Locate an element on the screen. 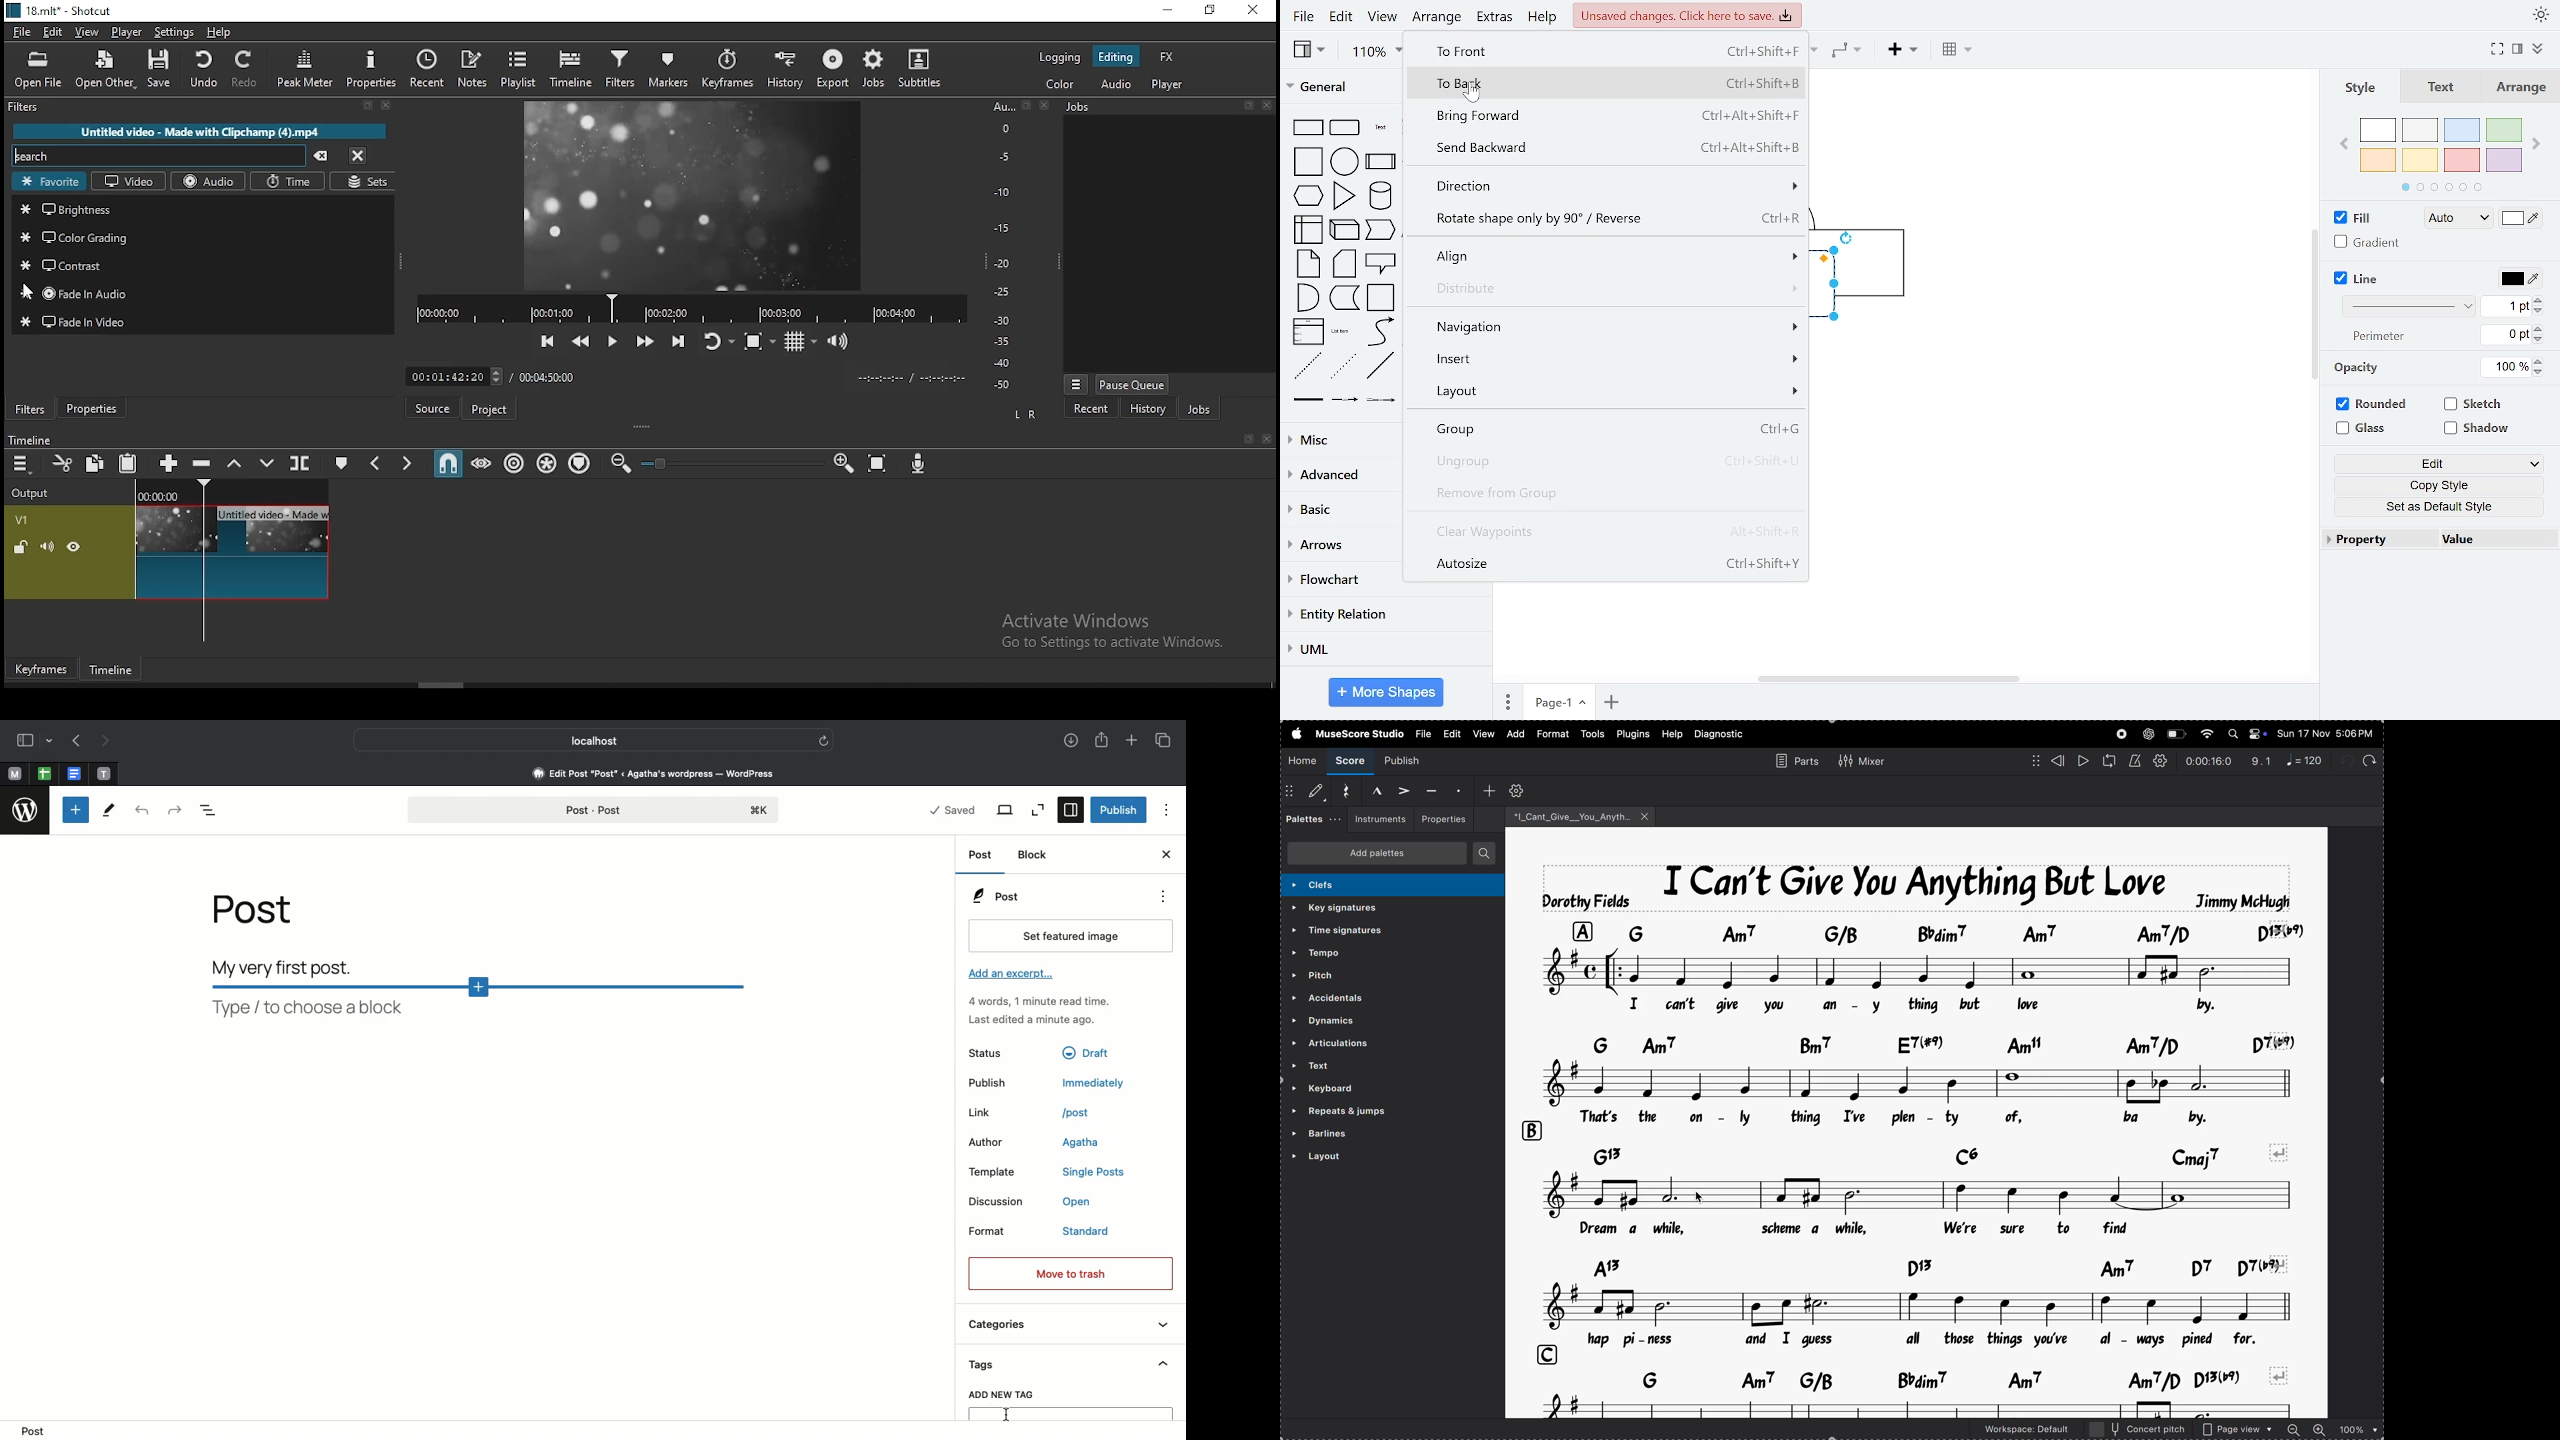 This screenshot has width=2576, height=1456. play quickly forwards is located at coordinates (647, 340).